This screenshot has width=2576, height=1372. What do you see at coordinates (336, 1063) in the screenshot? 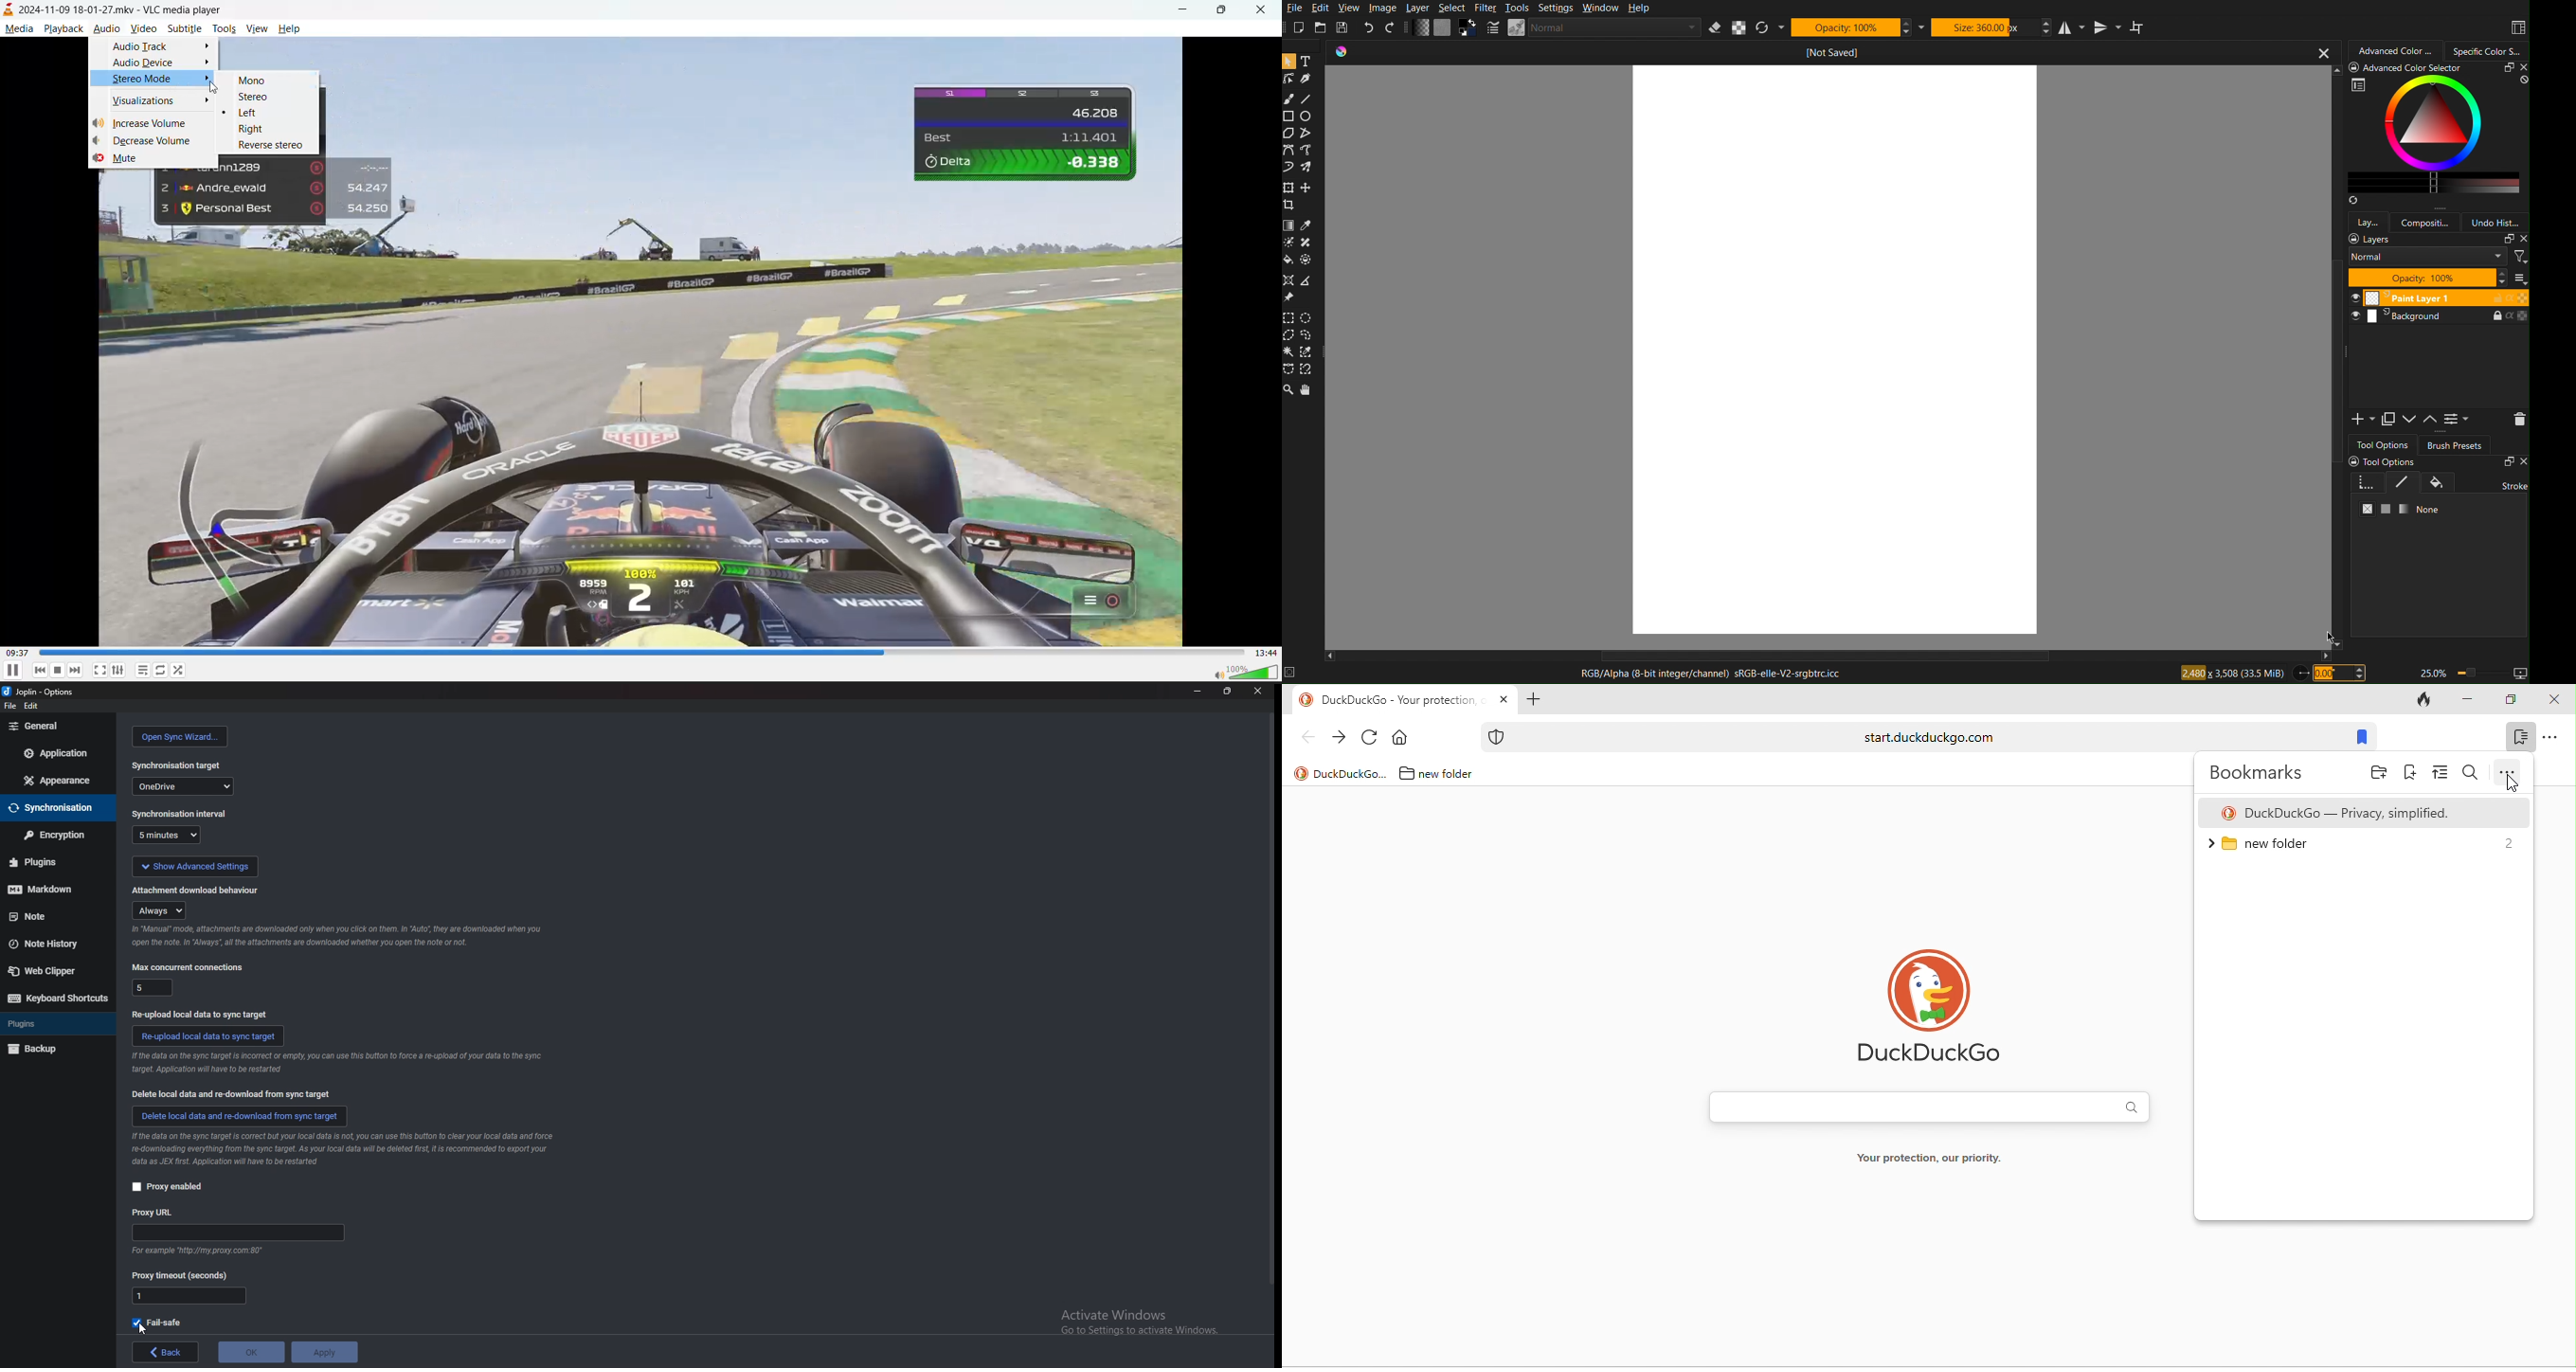
I see `info` at bounding box center [336, 1063].